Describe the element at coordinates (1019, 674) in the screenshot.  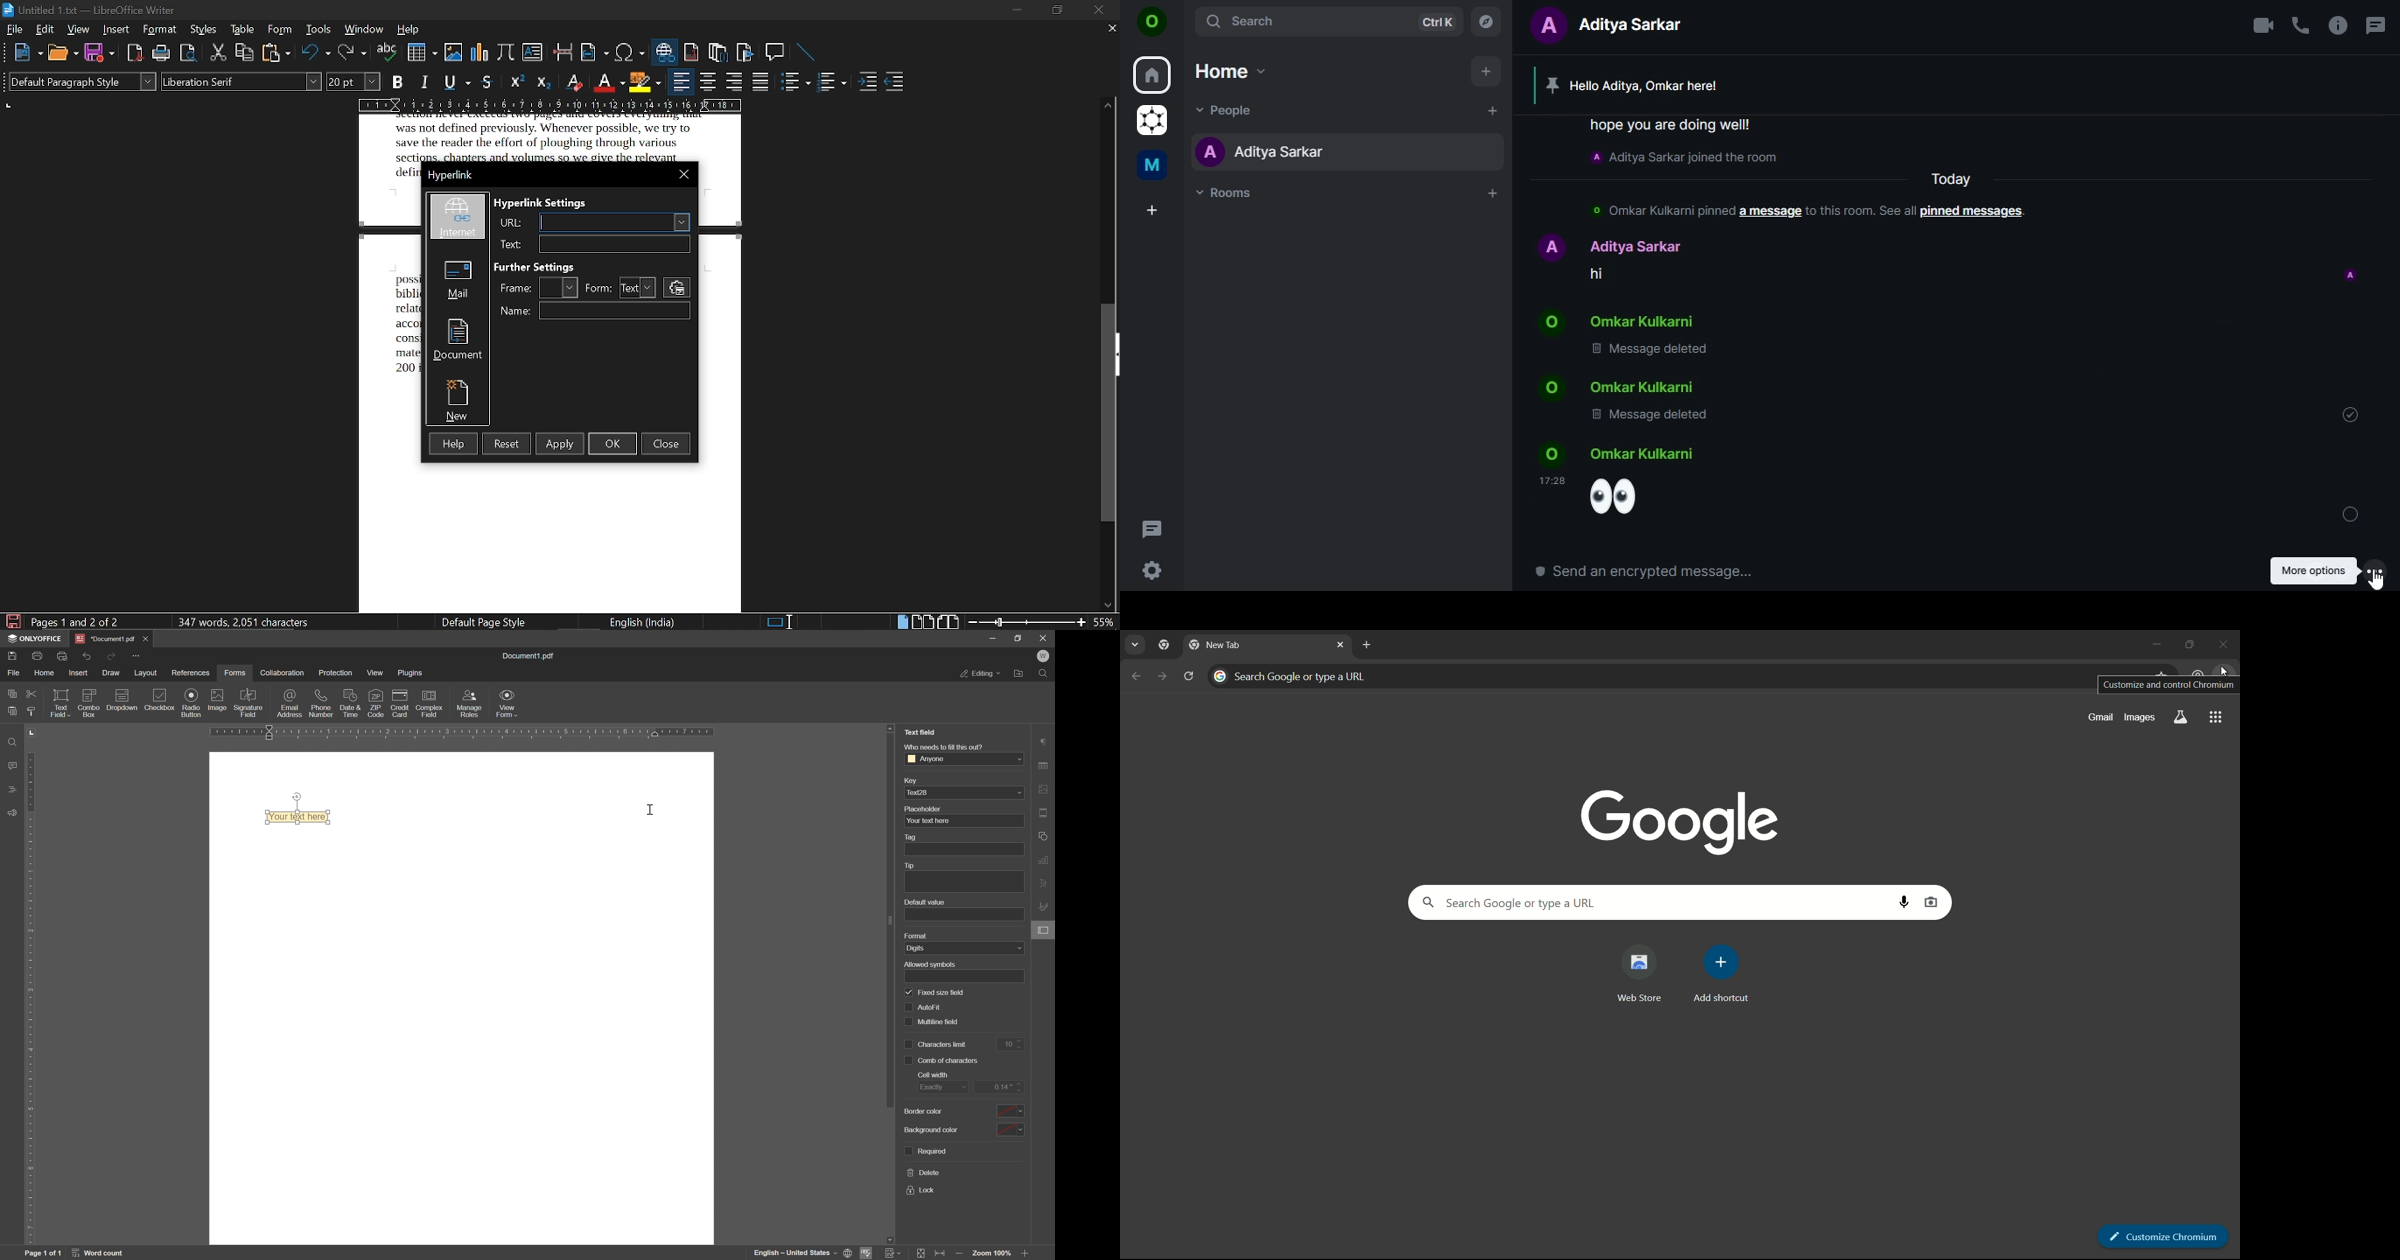
I see `open file location` at that location.